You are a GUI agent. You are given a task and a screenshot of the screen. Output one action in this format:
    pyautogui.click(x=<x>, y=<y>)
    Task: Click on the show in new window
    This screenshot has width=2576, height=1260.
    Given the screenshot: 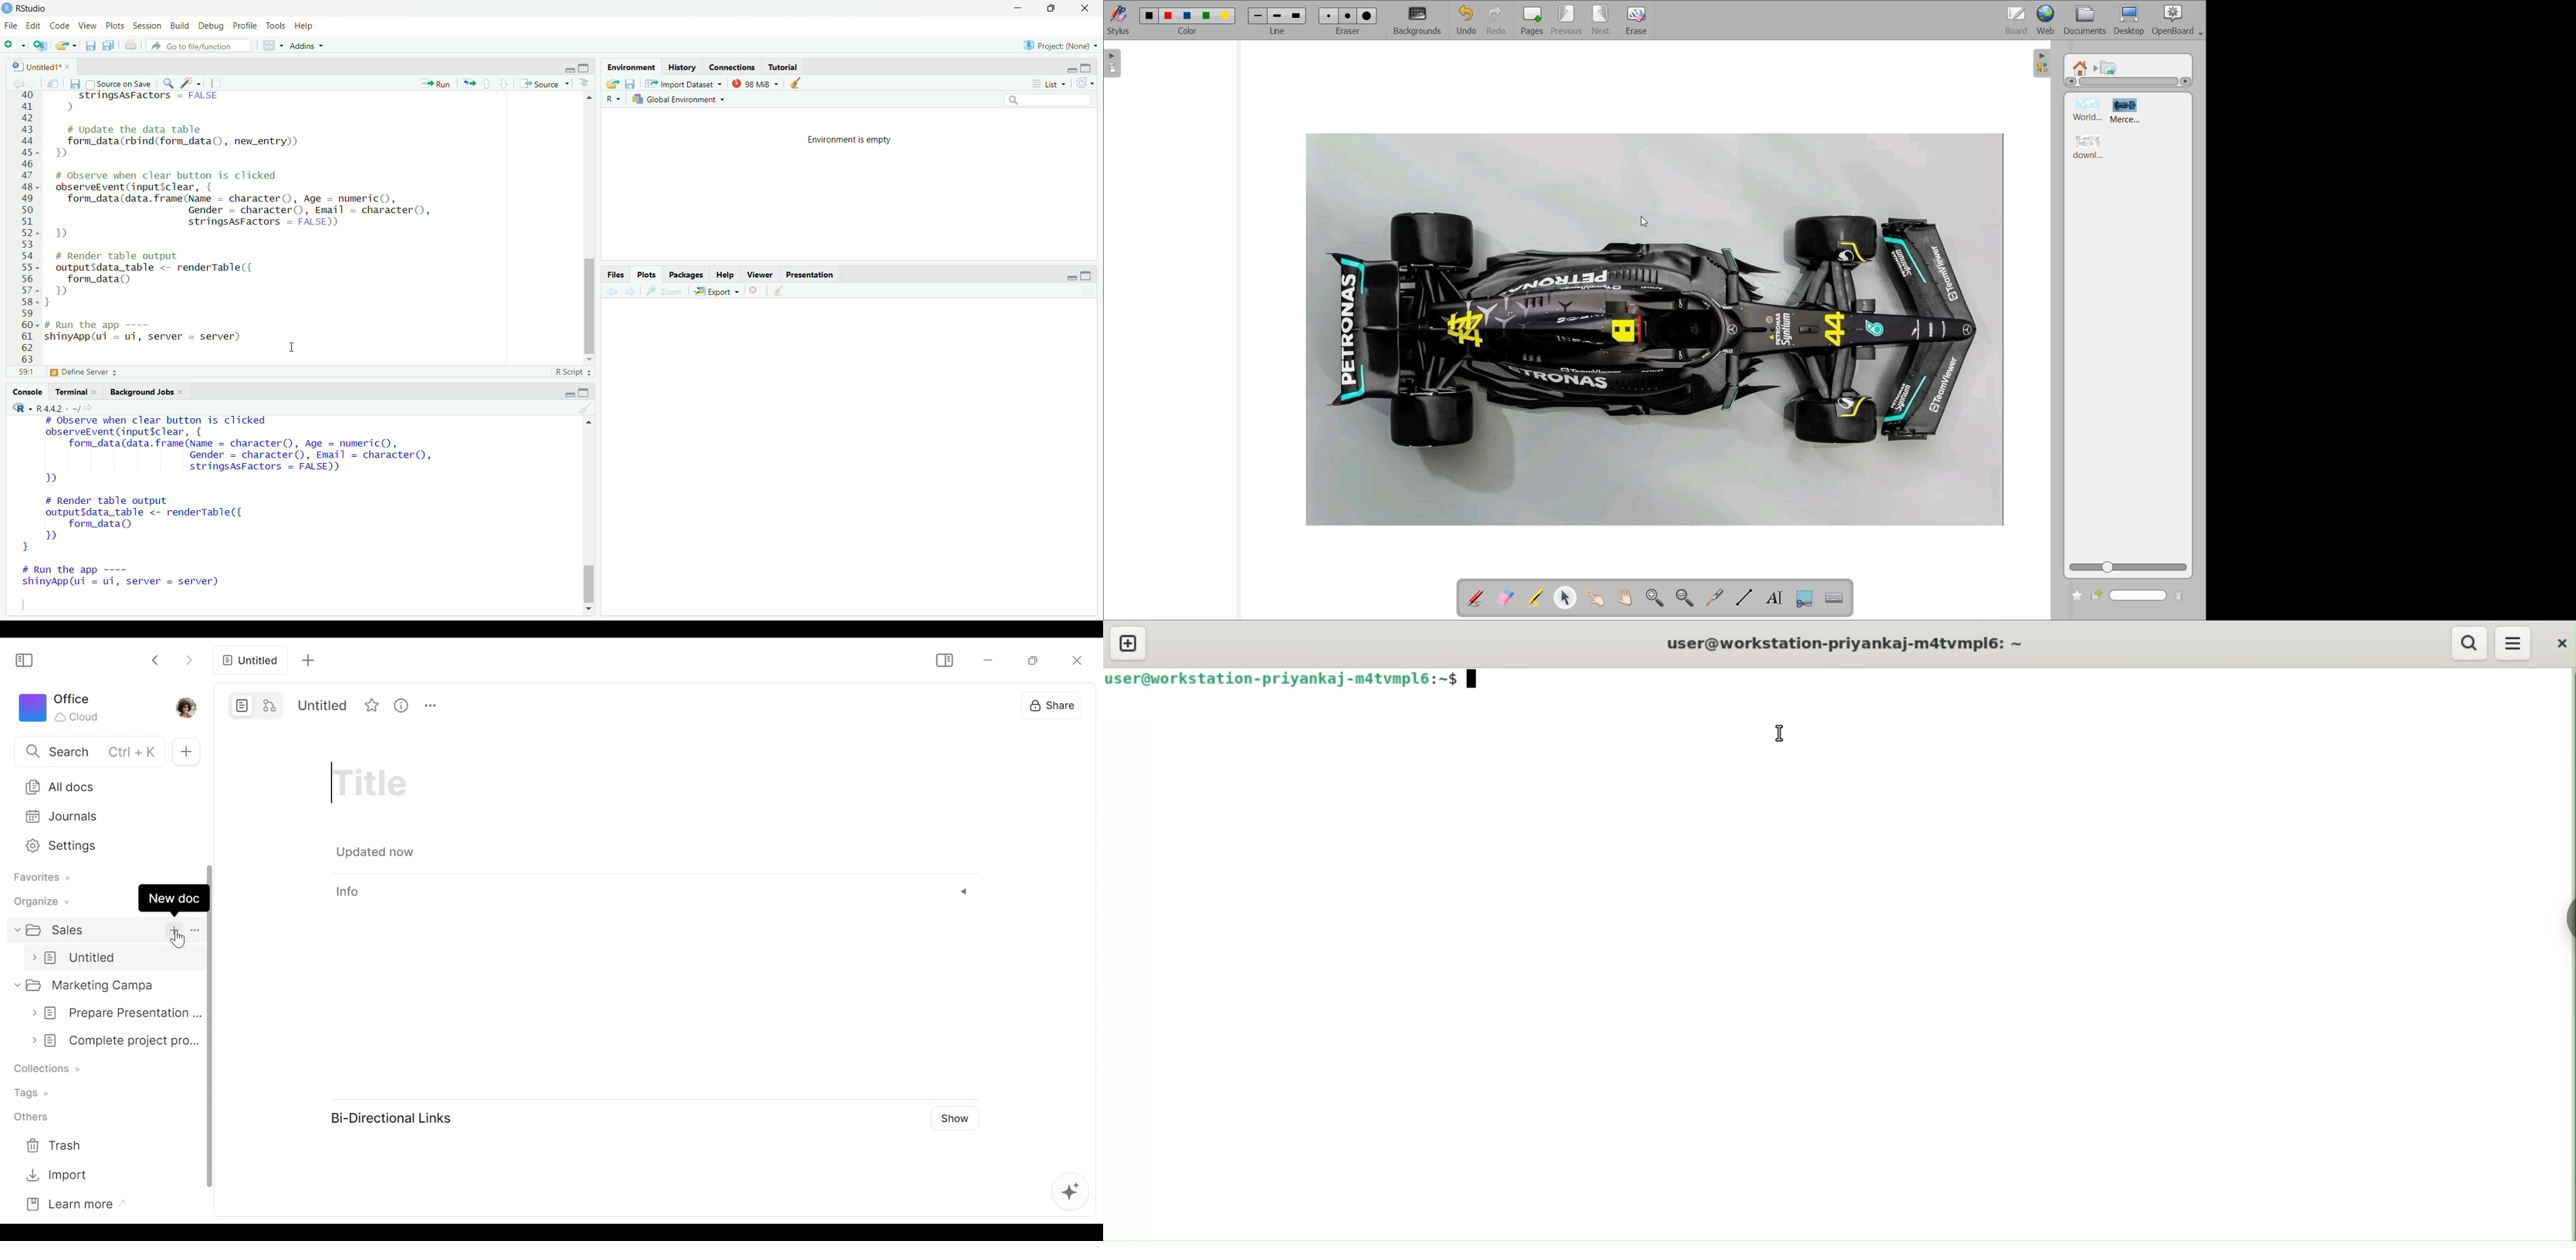 What is the action you would take?
    pyautogui.click(x=53, y=82)
    